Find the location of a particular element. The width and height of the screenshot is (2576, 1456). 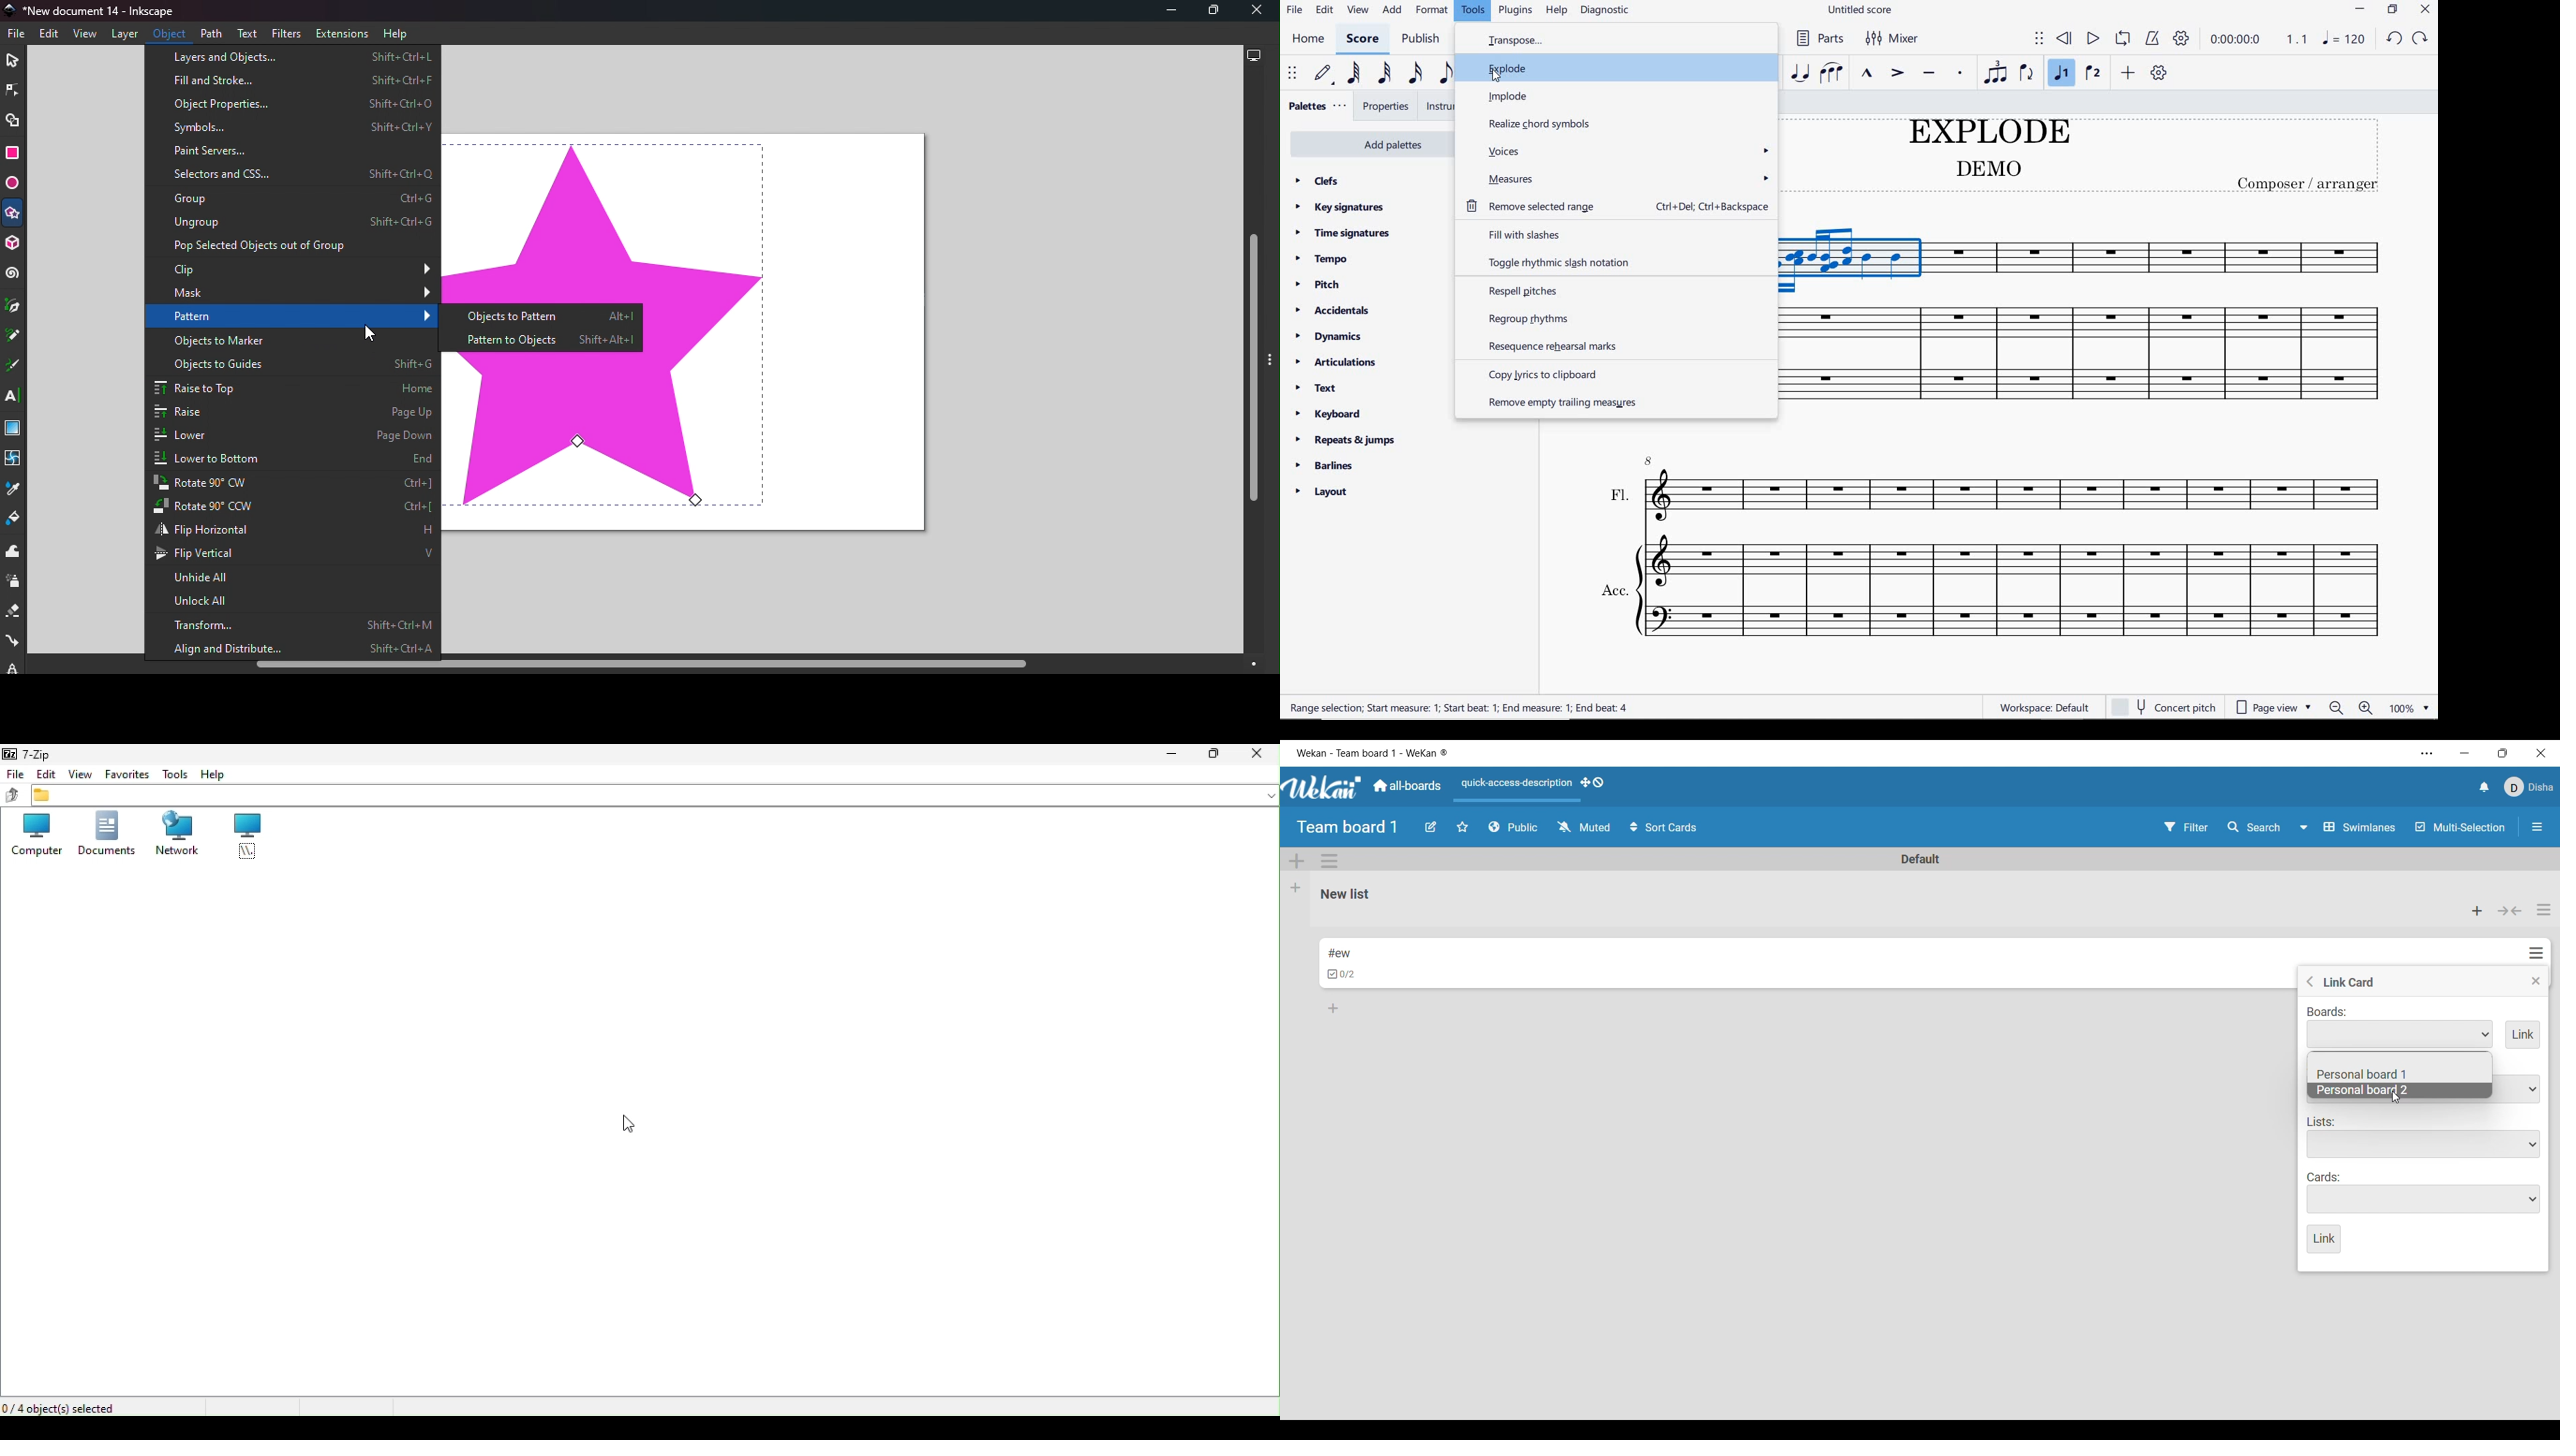

Paint bucket tool is located at coordinates (15, 521).